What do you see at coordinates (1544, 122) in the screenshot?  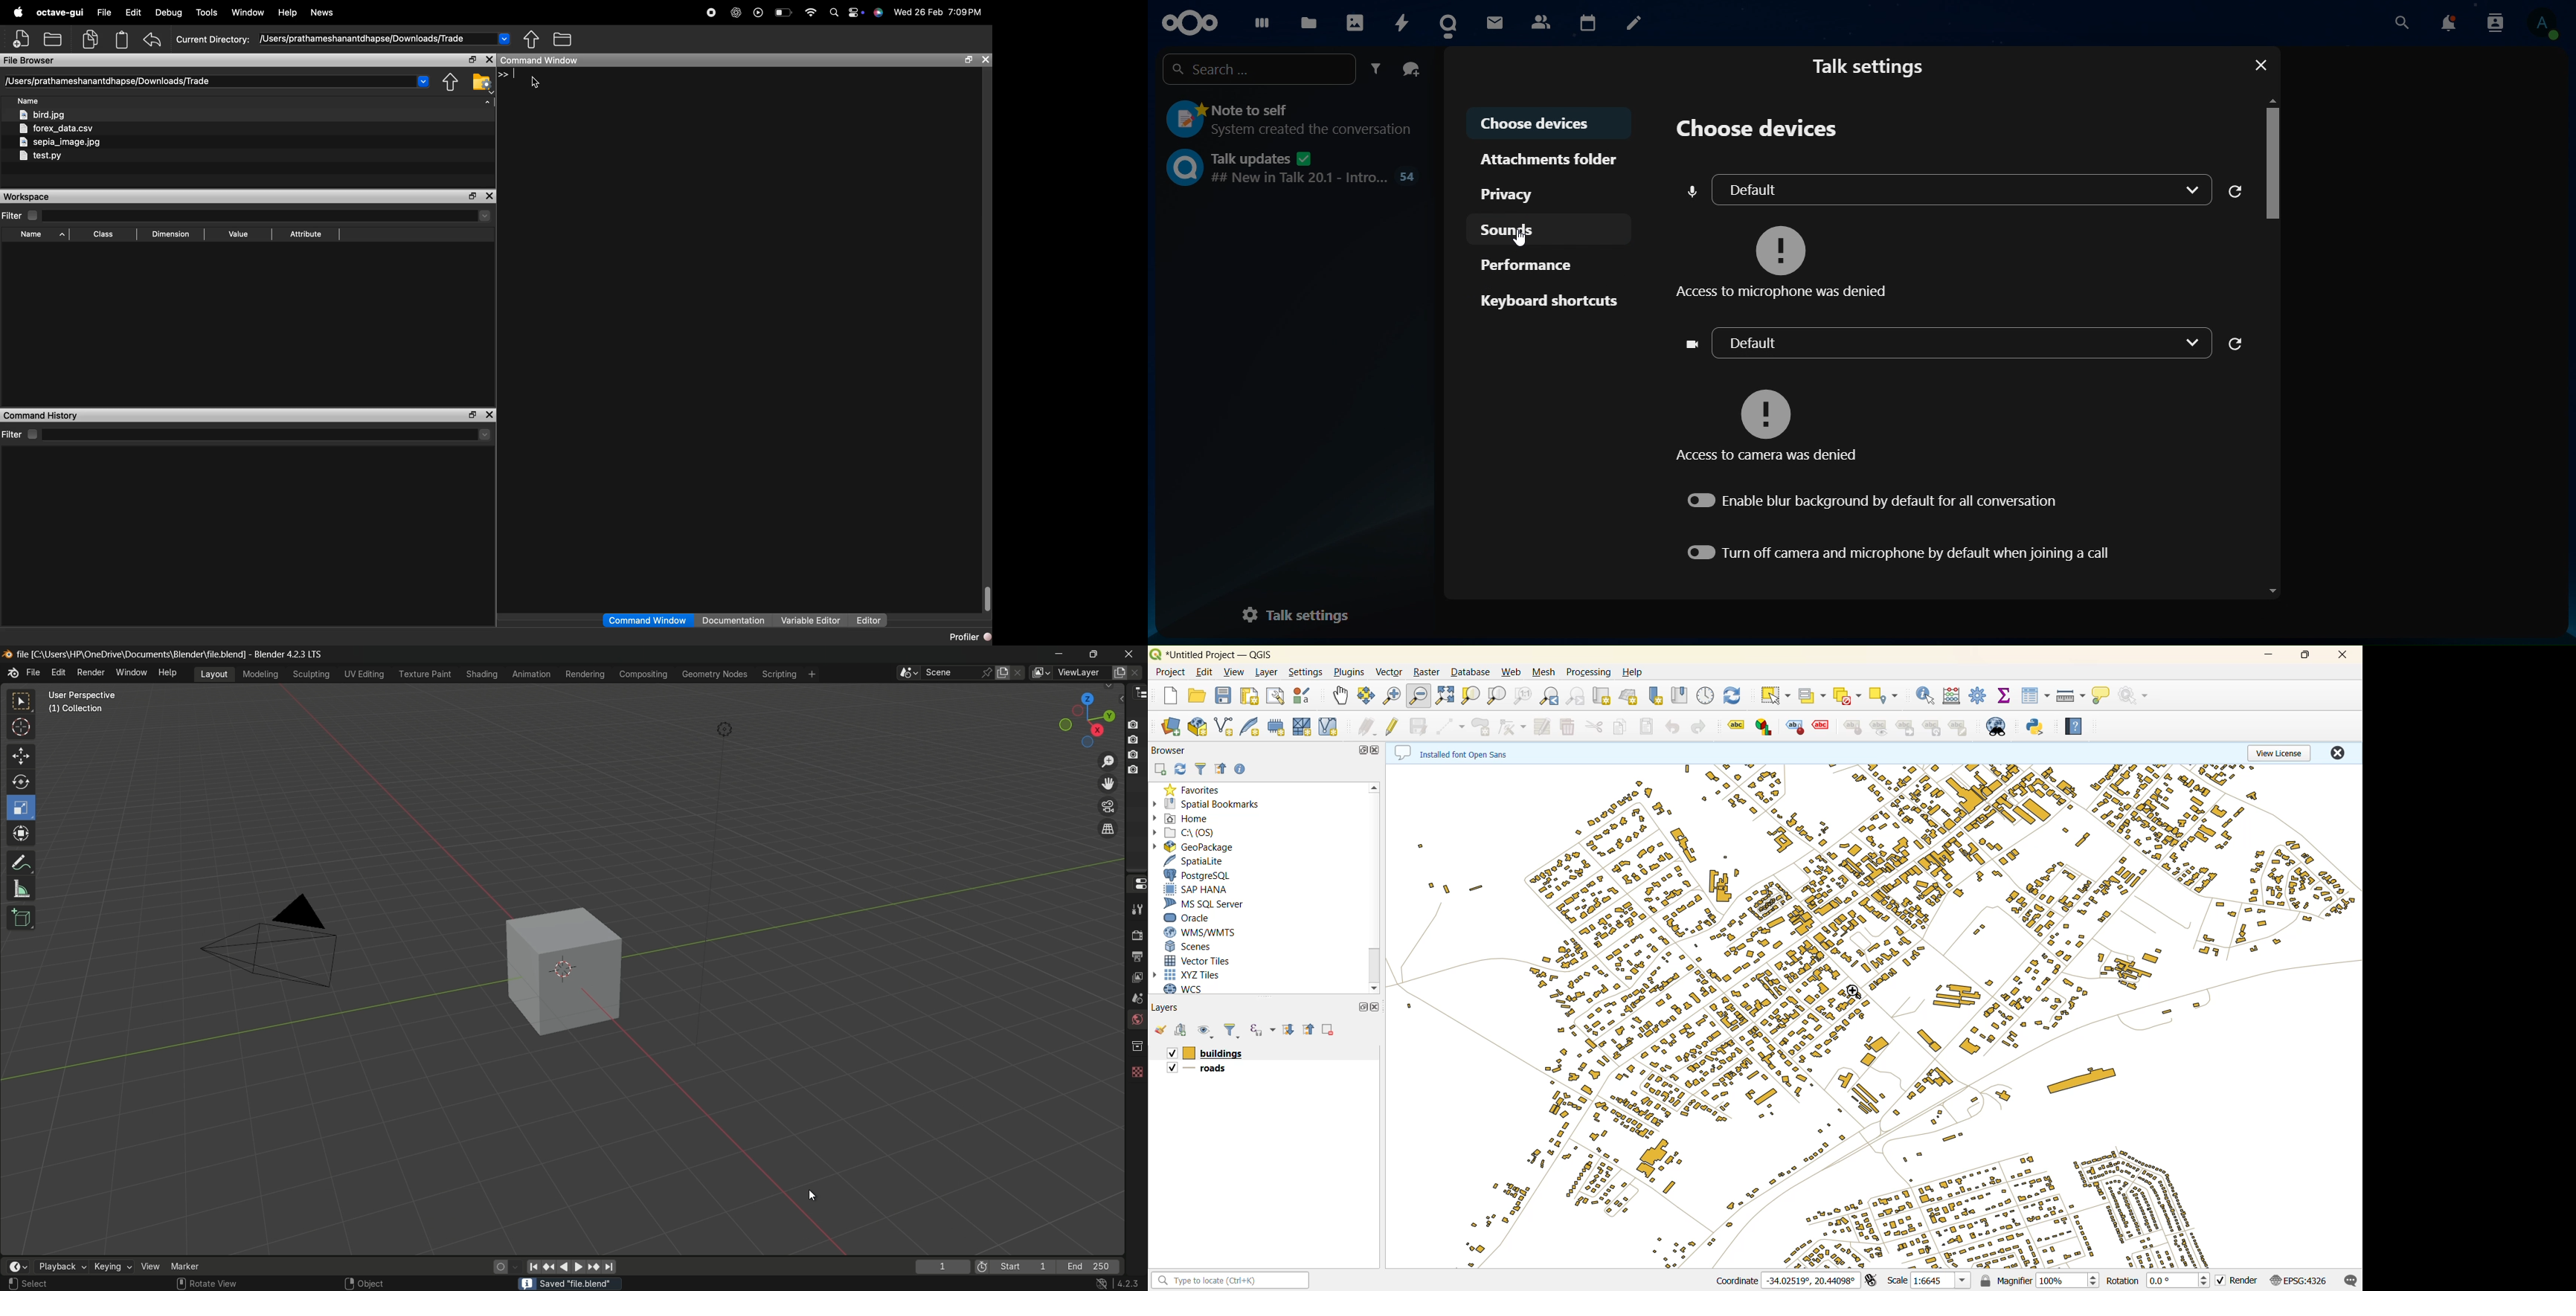 I see `choose devices` at bounding box center [1544, 122].